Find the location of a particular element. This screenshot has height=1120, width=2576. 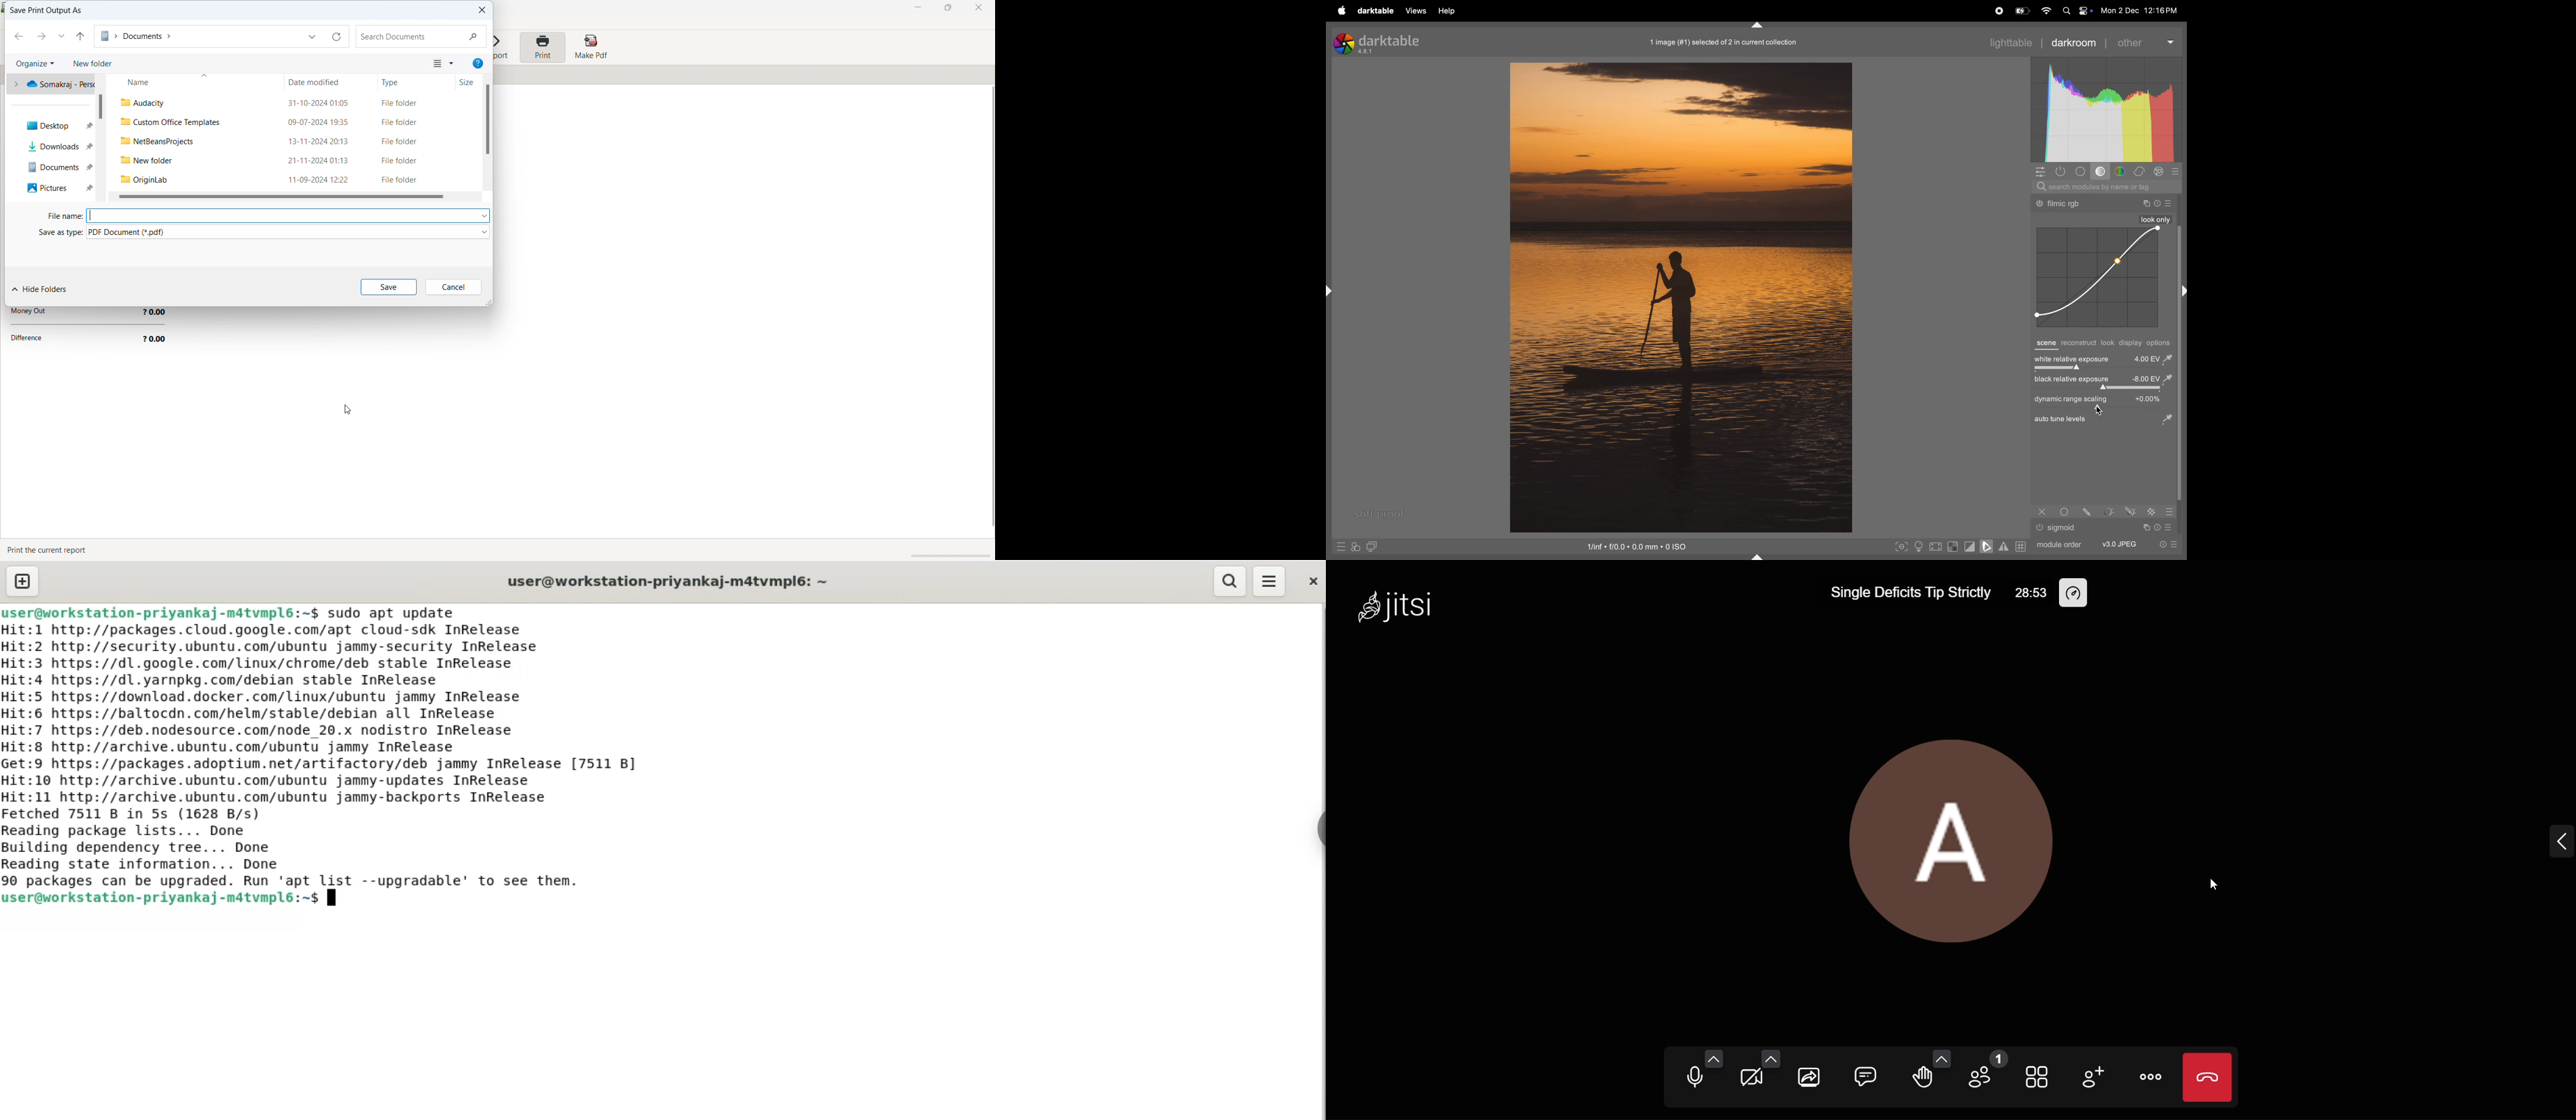

 is located at coordinates (2170, 204).